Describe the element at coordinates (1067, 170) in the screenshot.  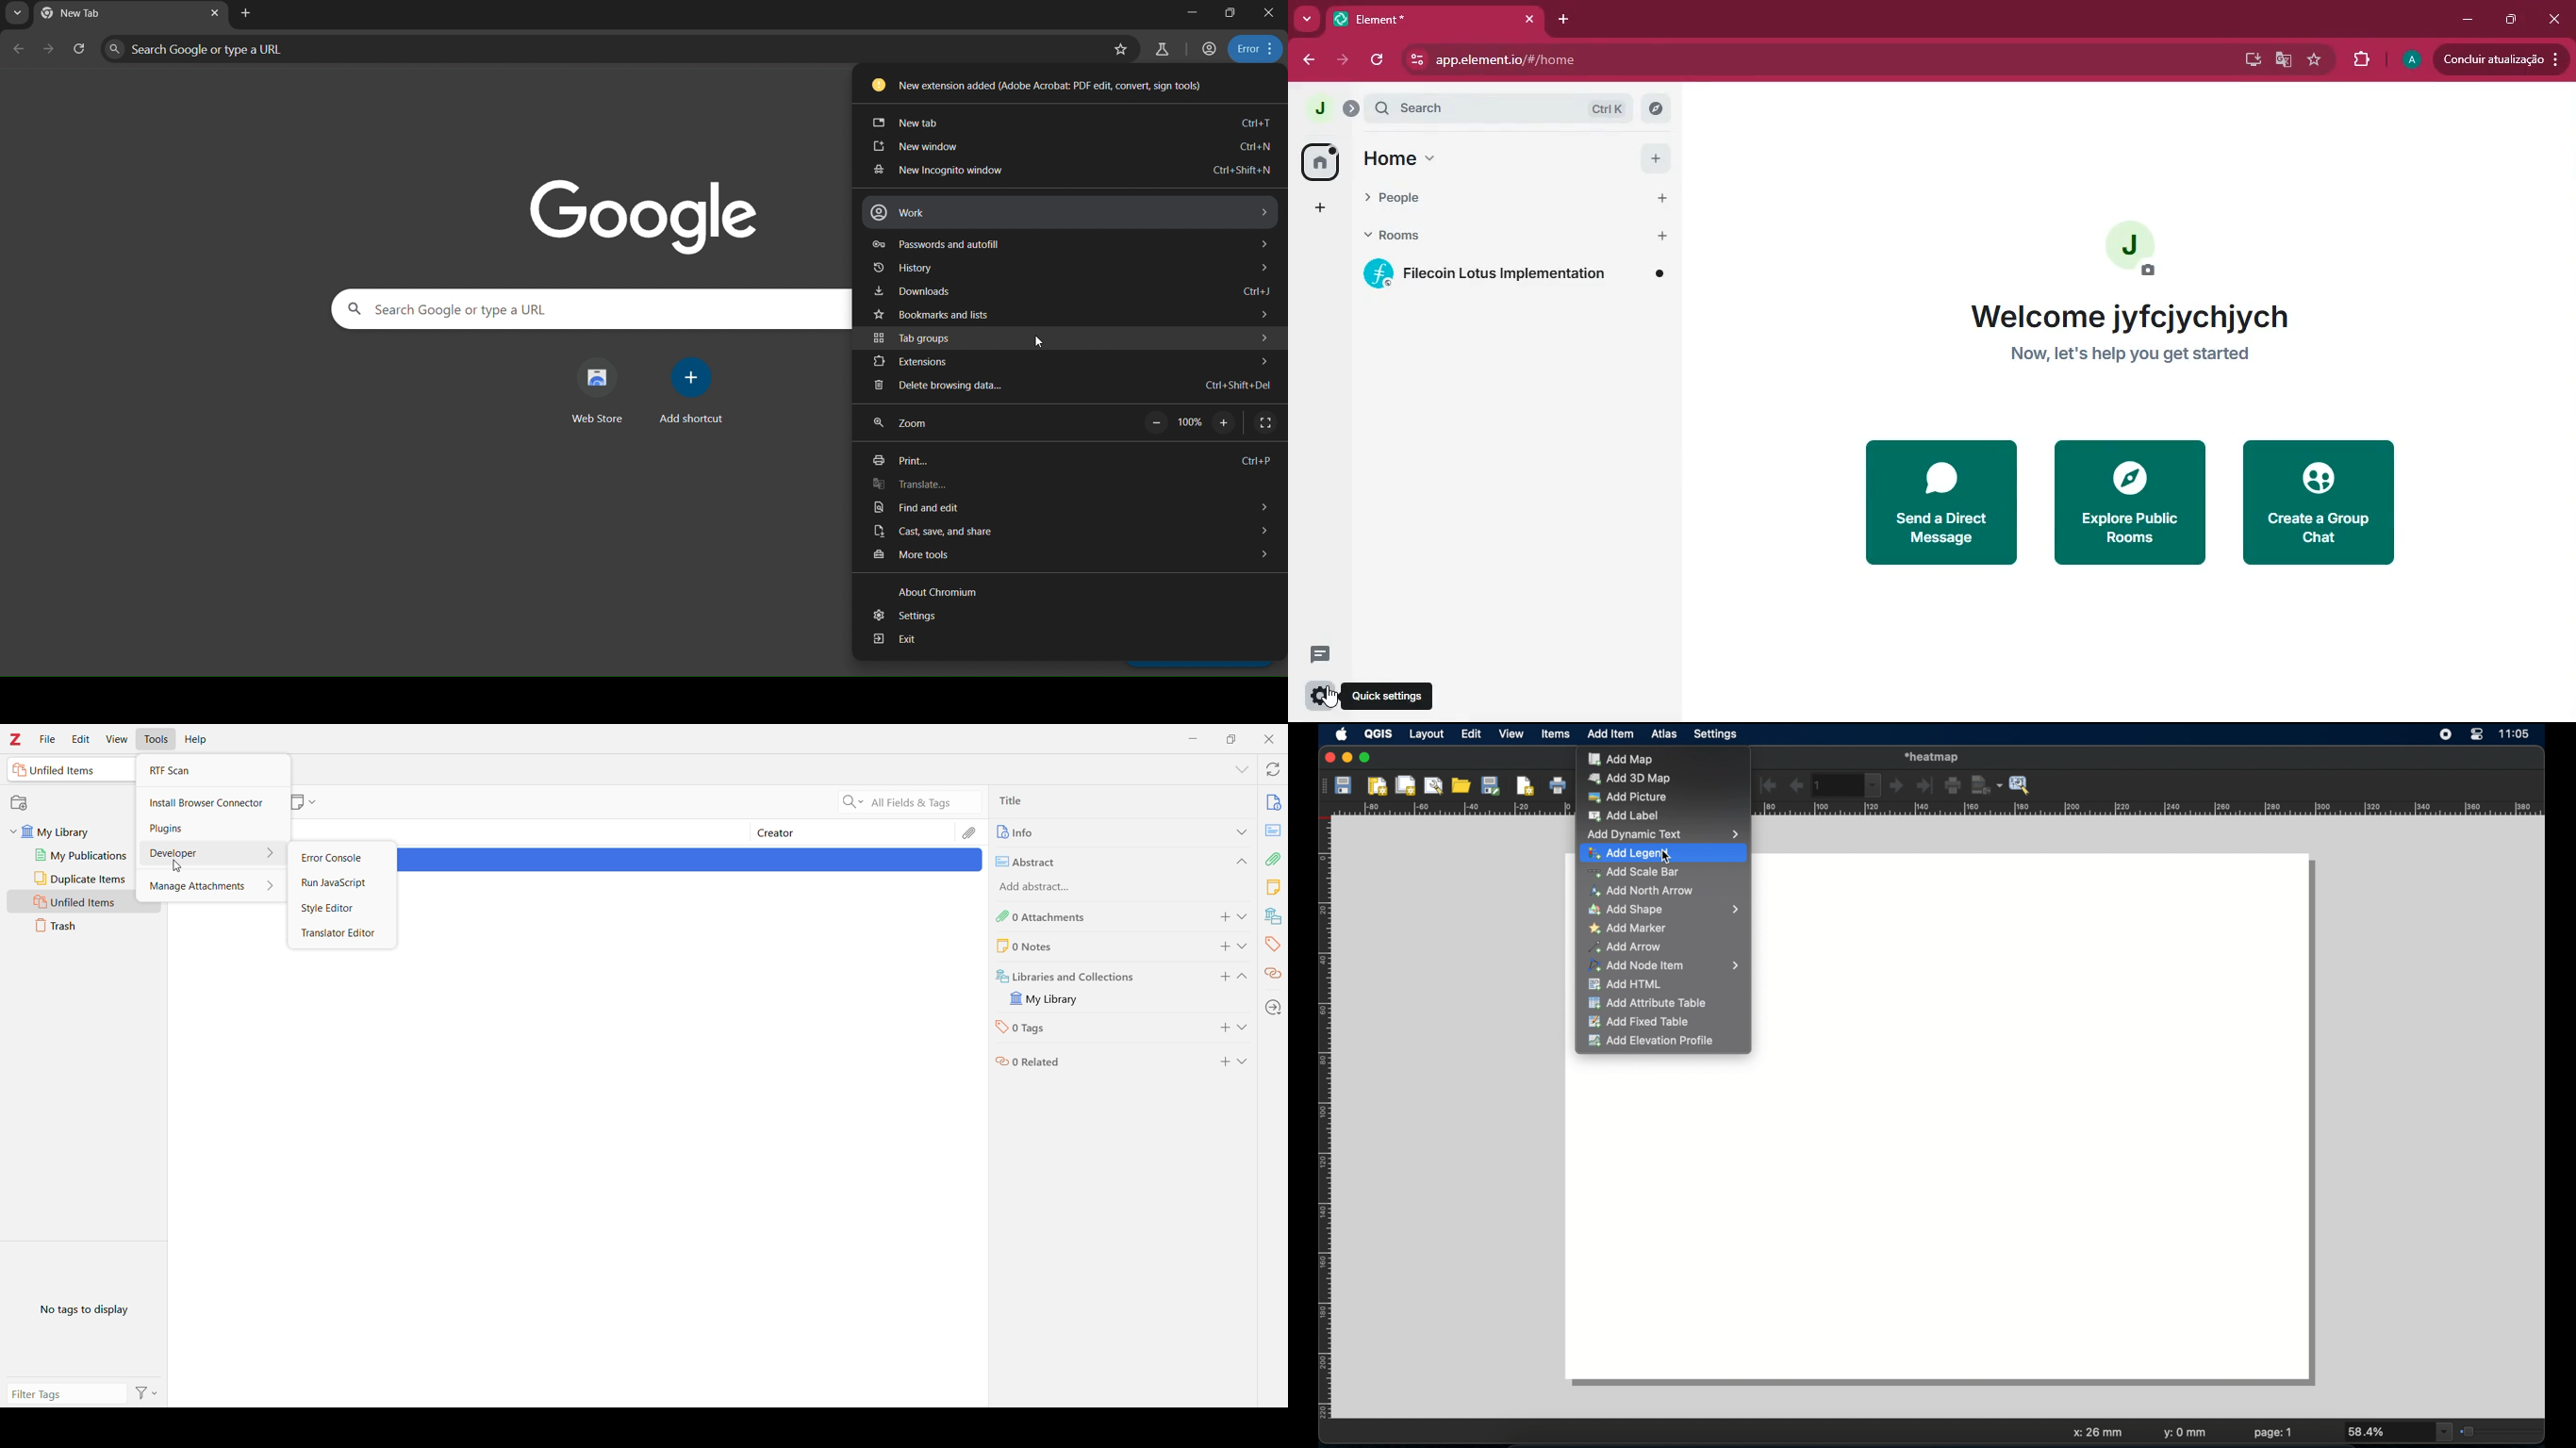
I see `new incognito window` at that location.